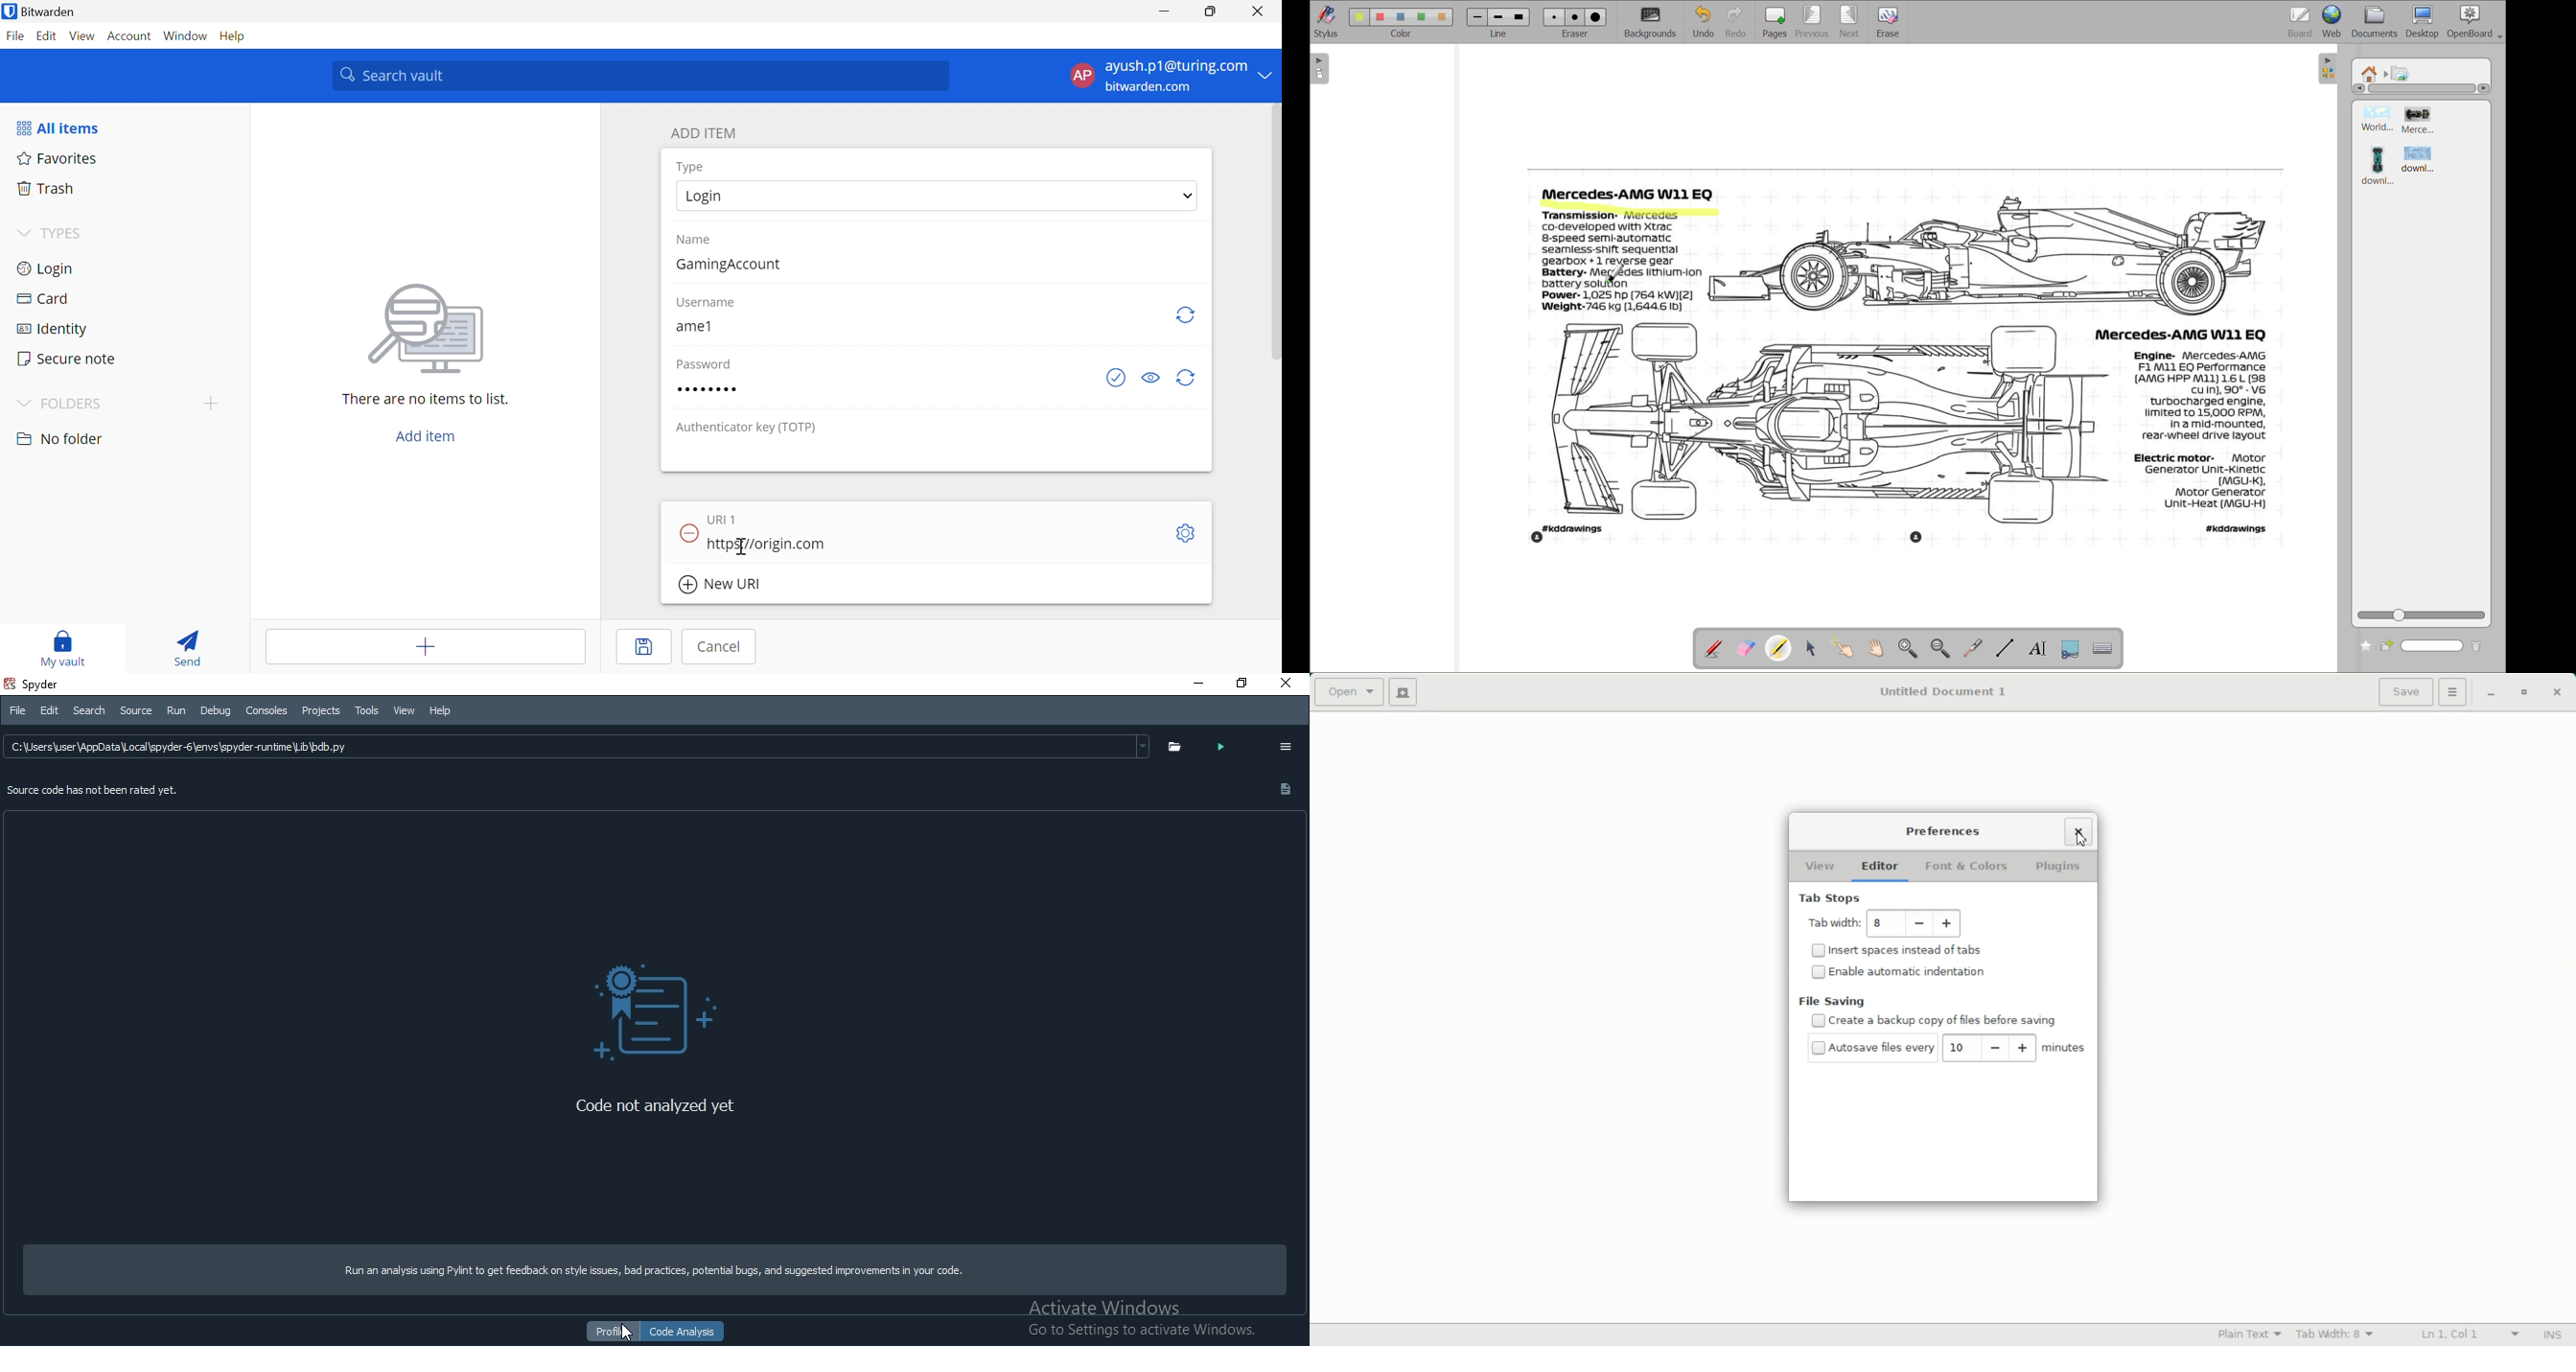  What do you see at coordinates (707, 196) in the screenshot?
I see `Login` at bounding box center [707, 196].